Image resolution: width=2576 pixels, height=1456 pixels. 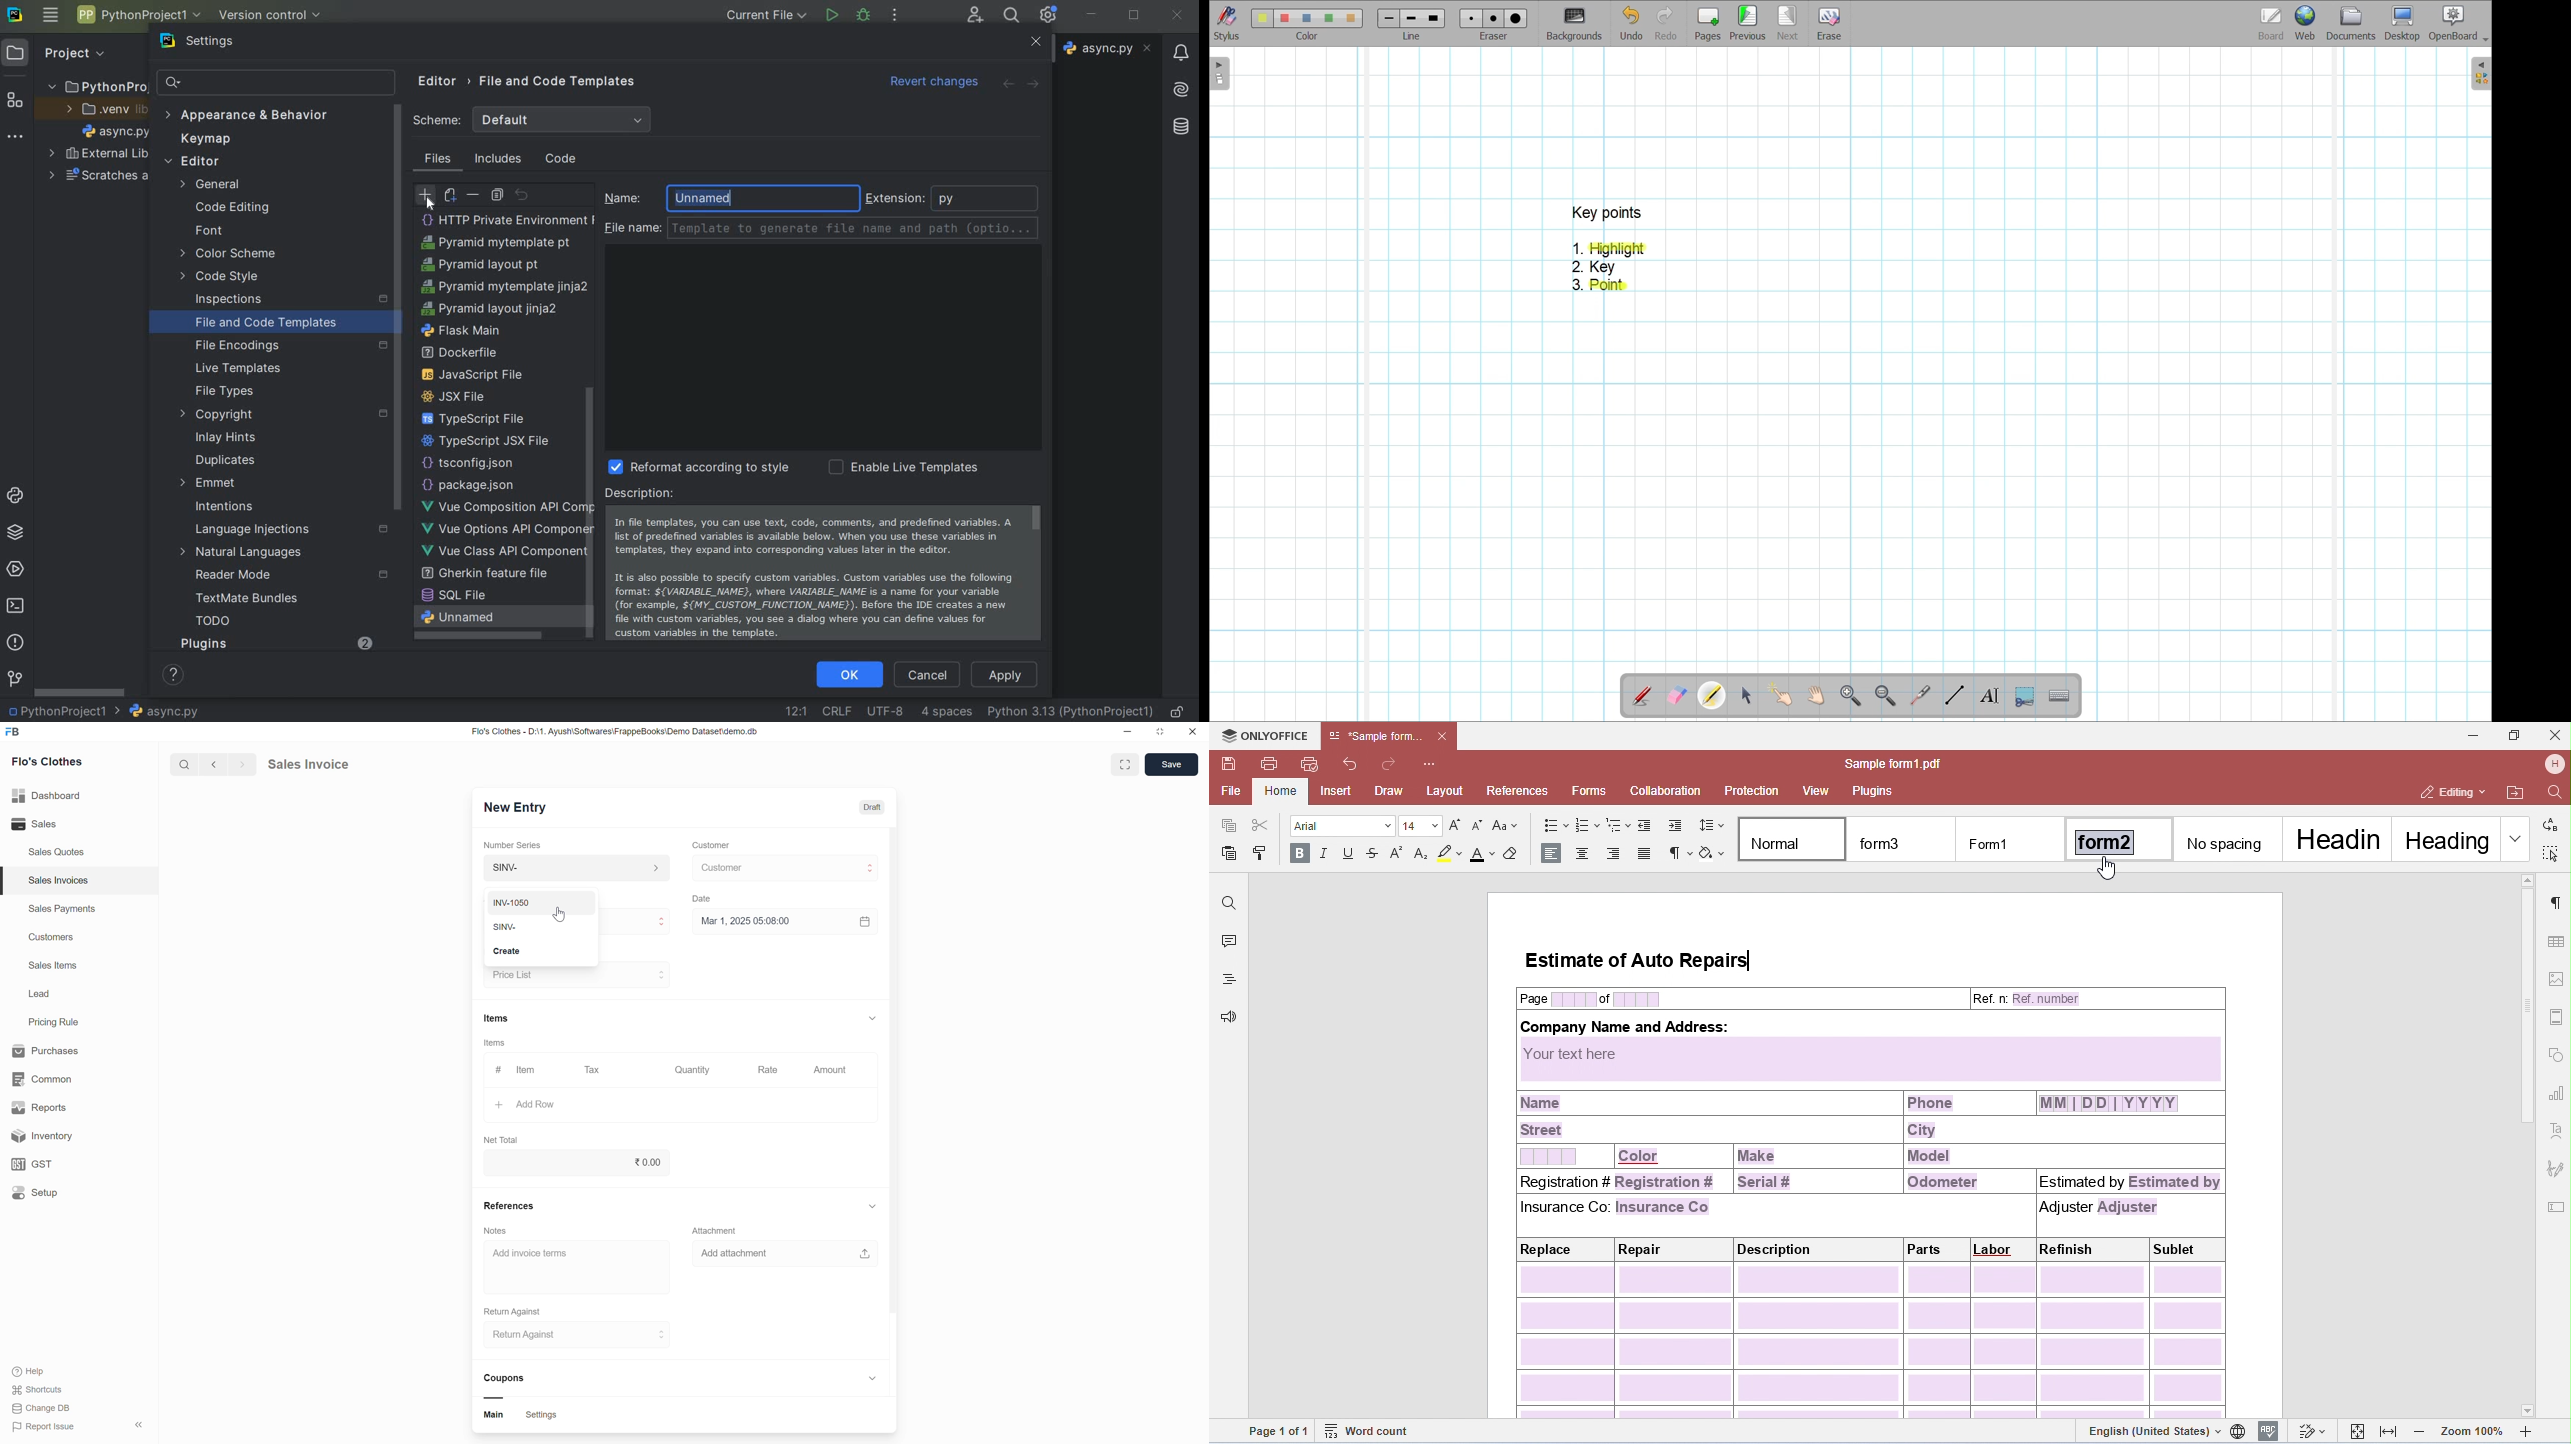 I want to click on select customer, so click(x=783, y=869).